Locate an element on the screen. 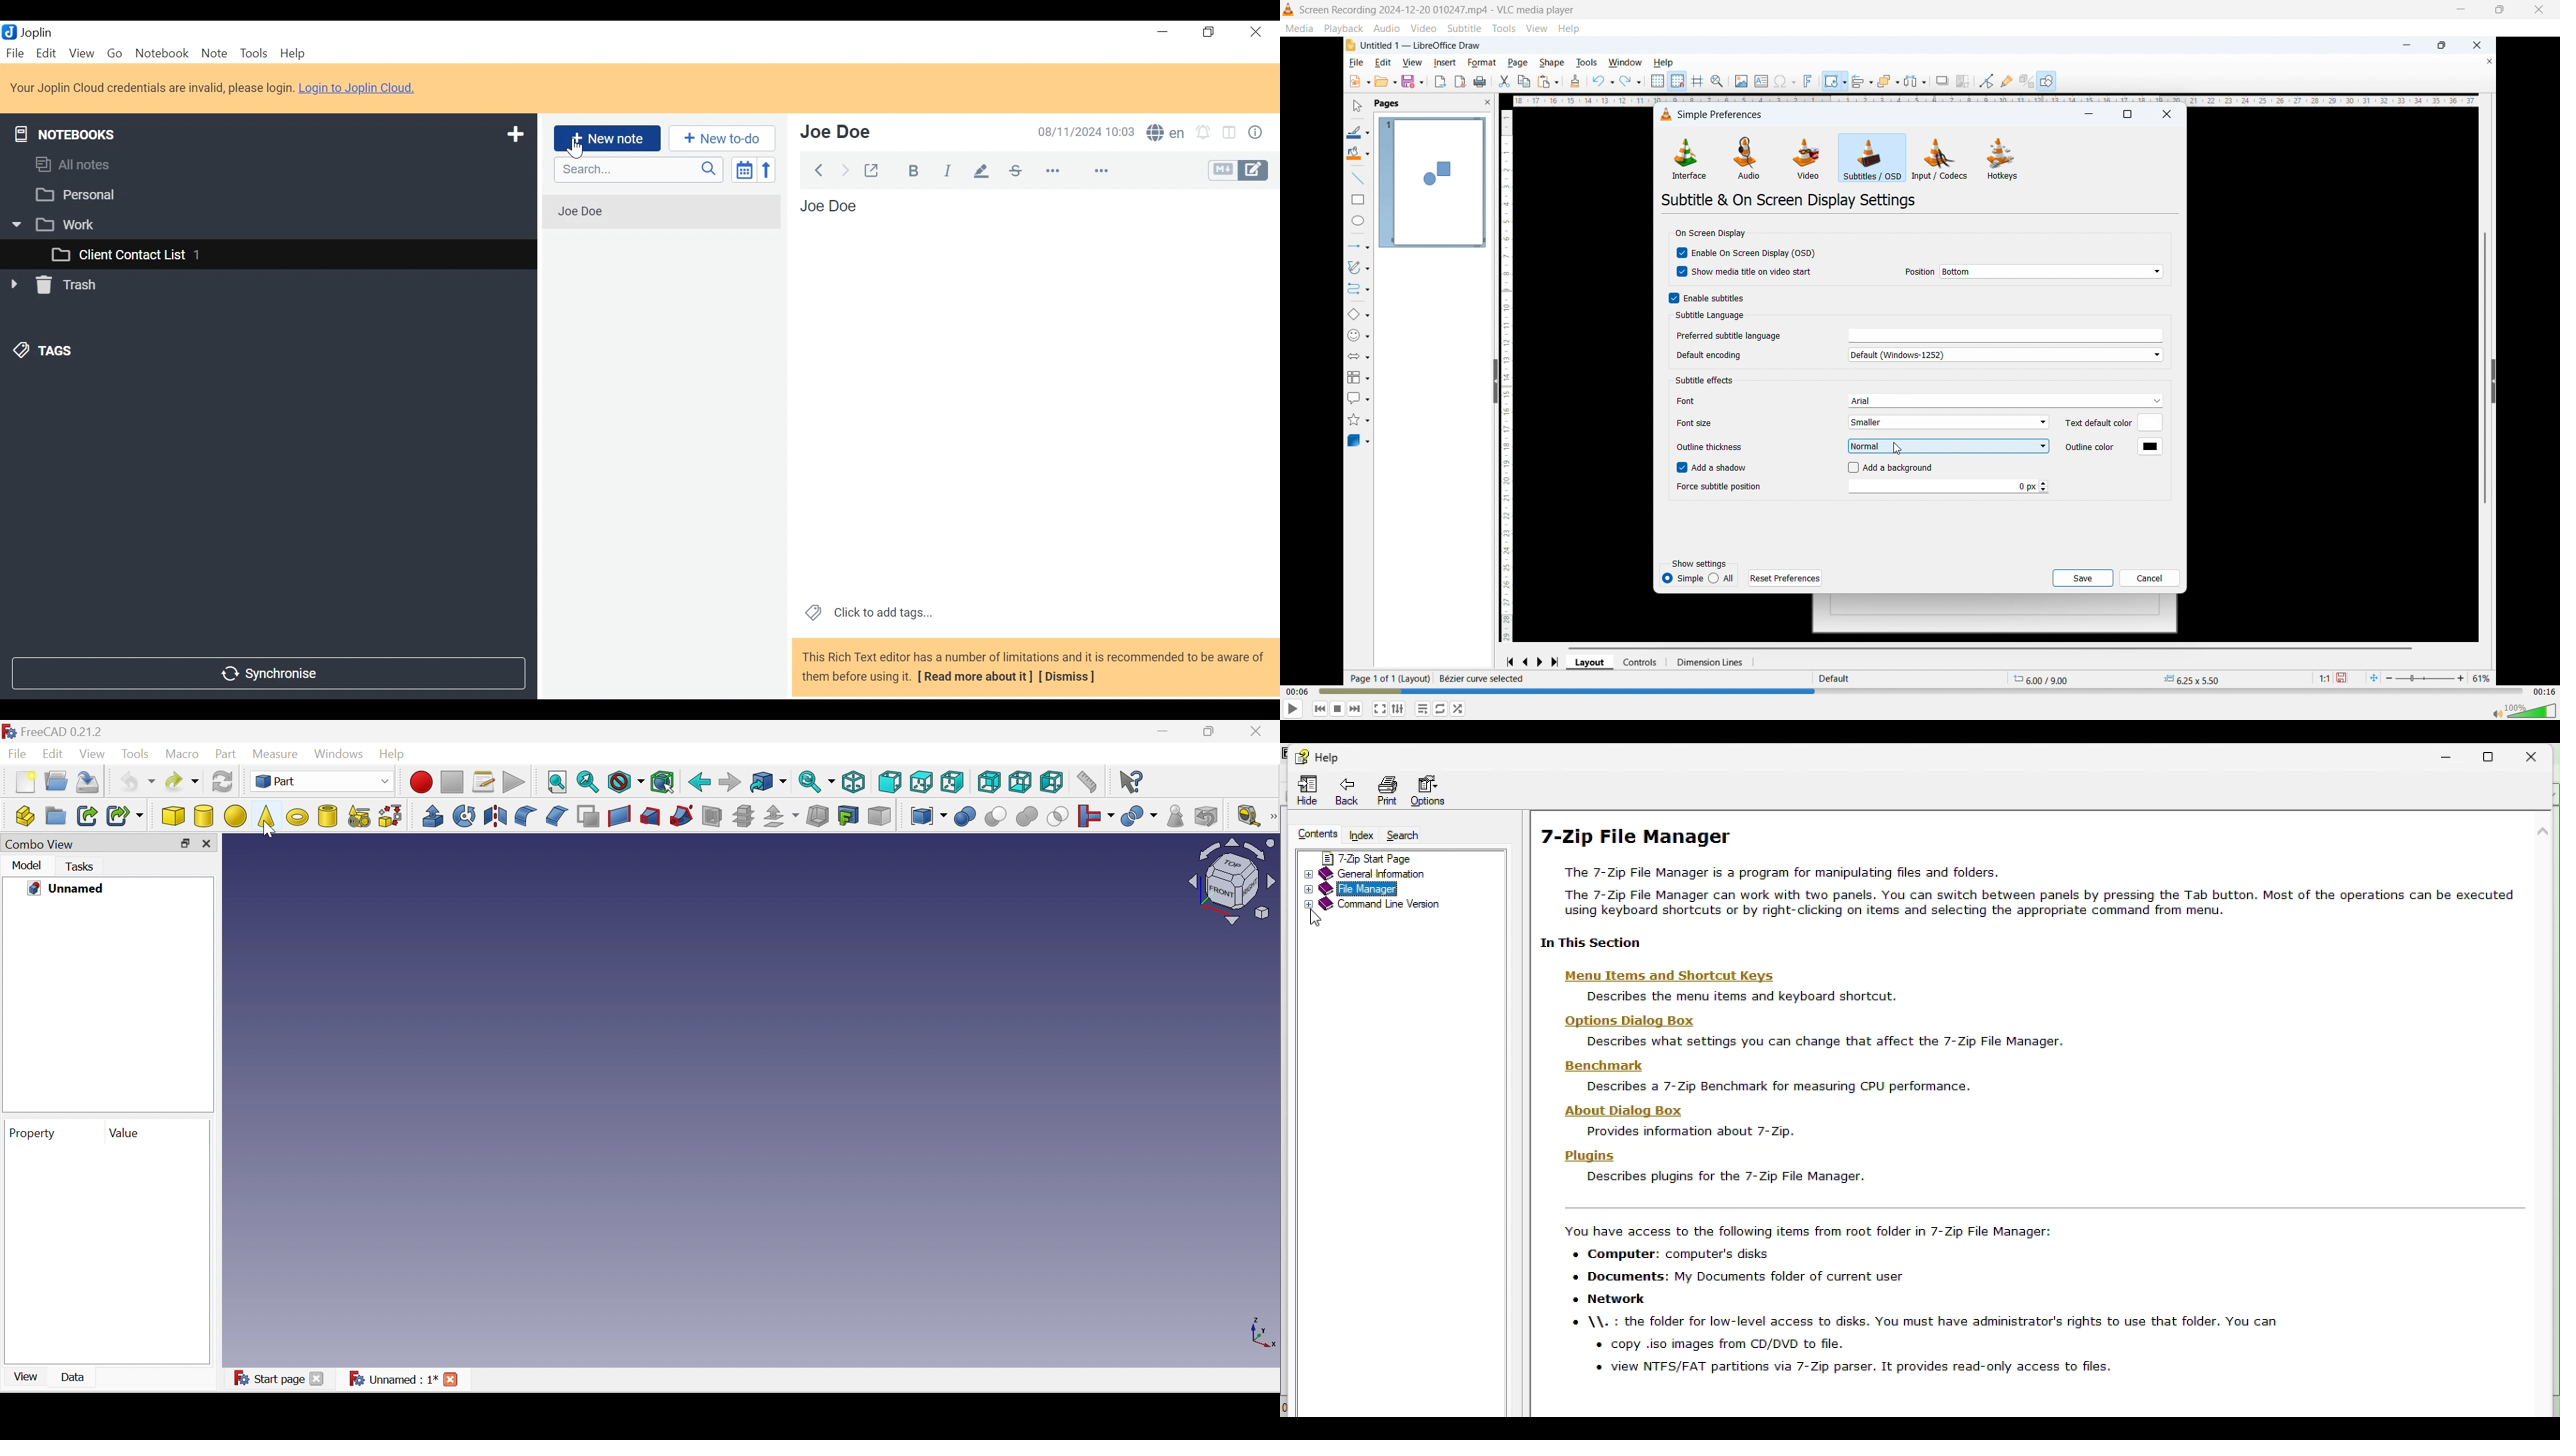 Image resolution: width=2576 pixels, height=1456 pixels. minimize is located at coordinates (1159, 32).